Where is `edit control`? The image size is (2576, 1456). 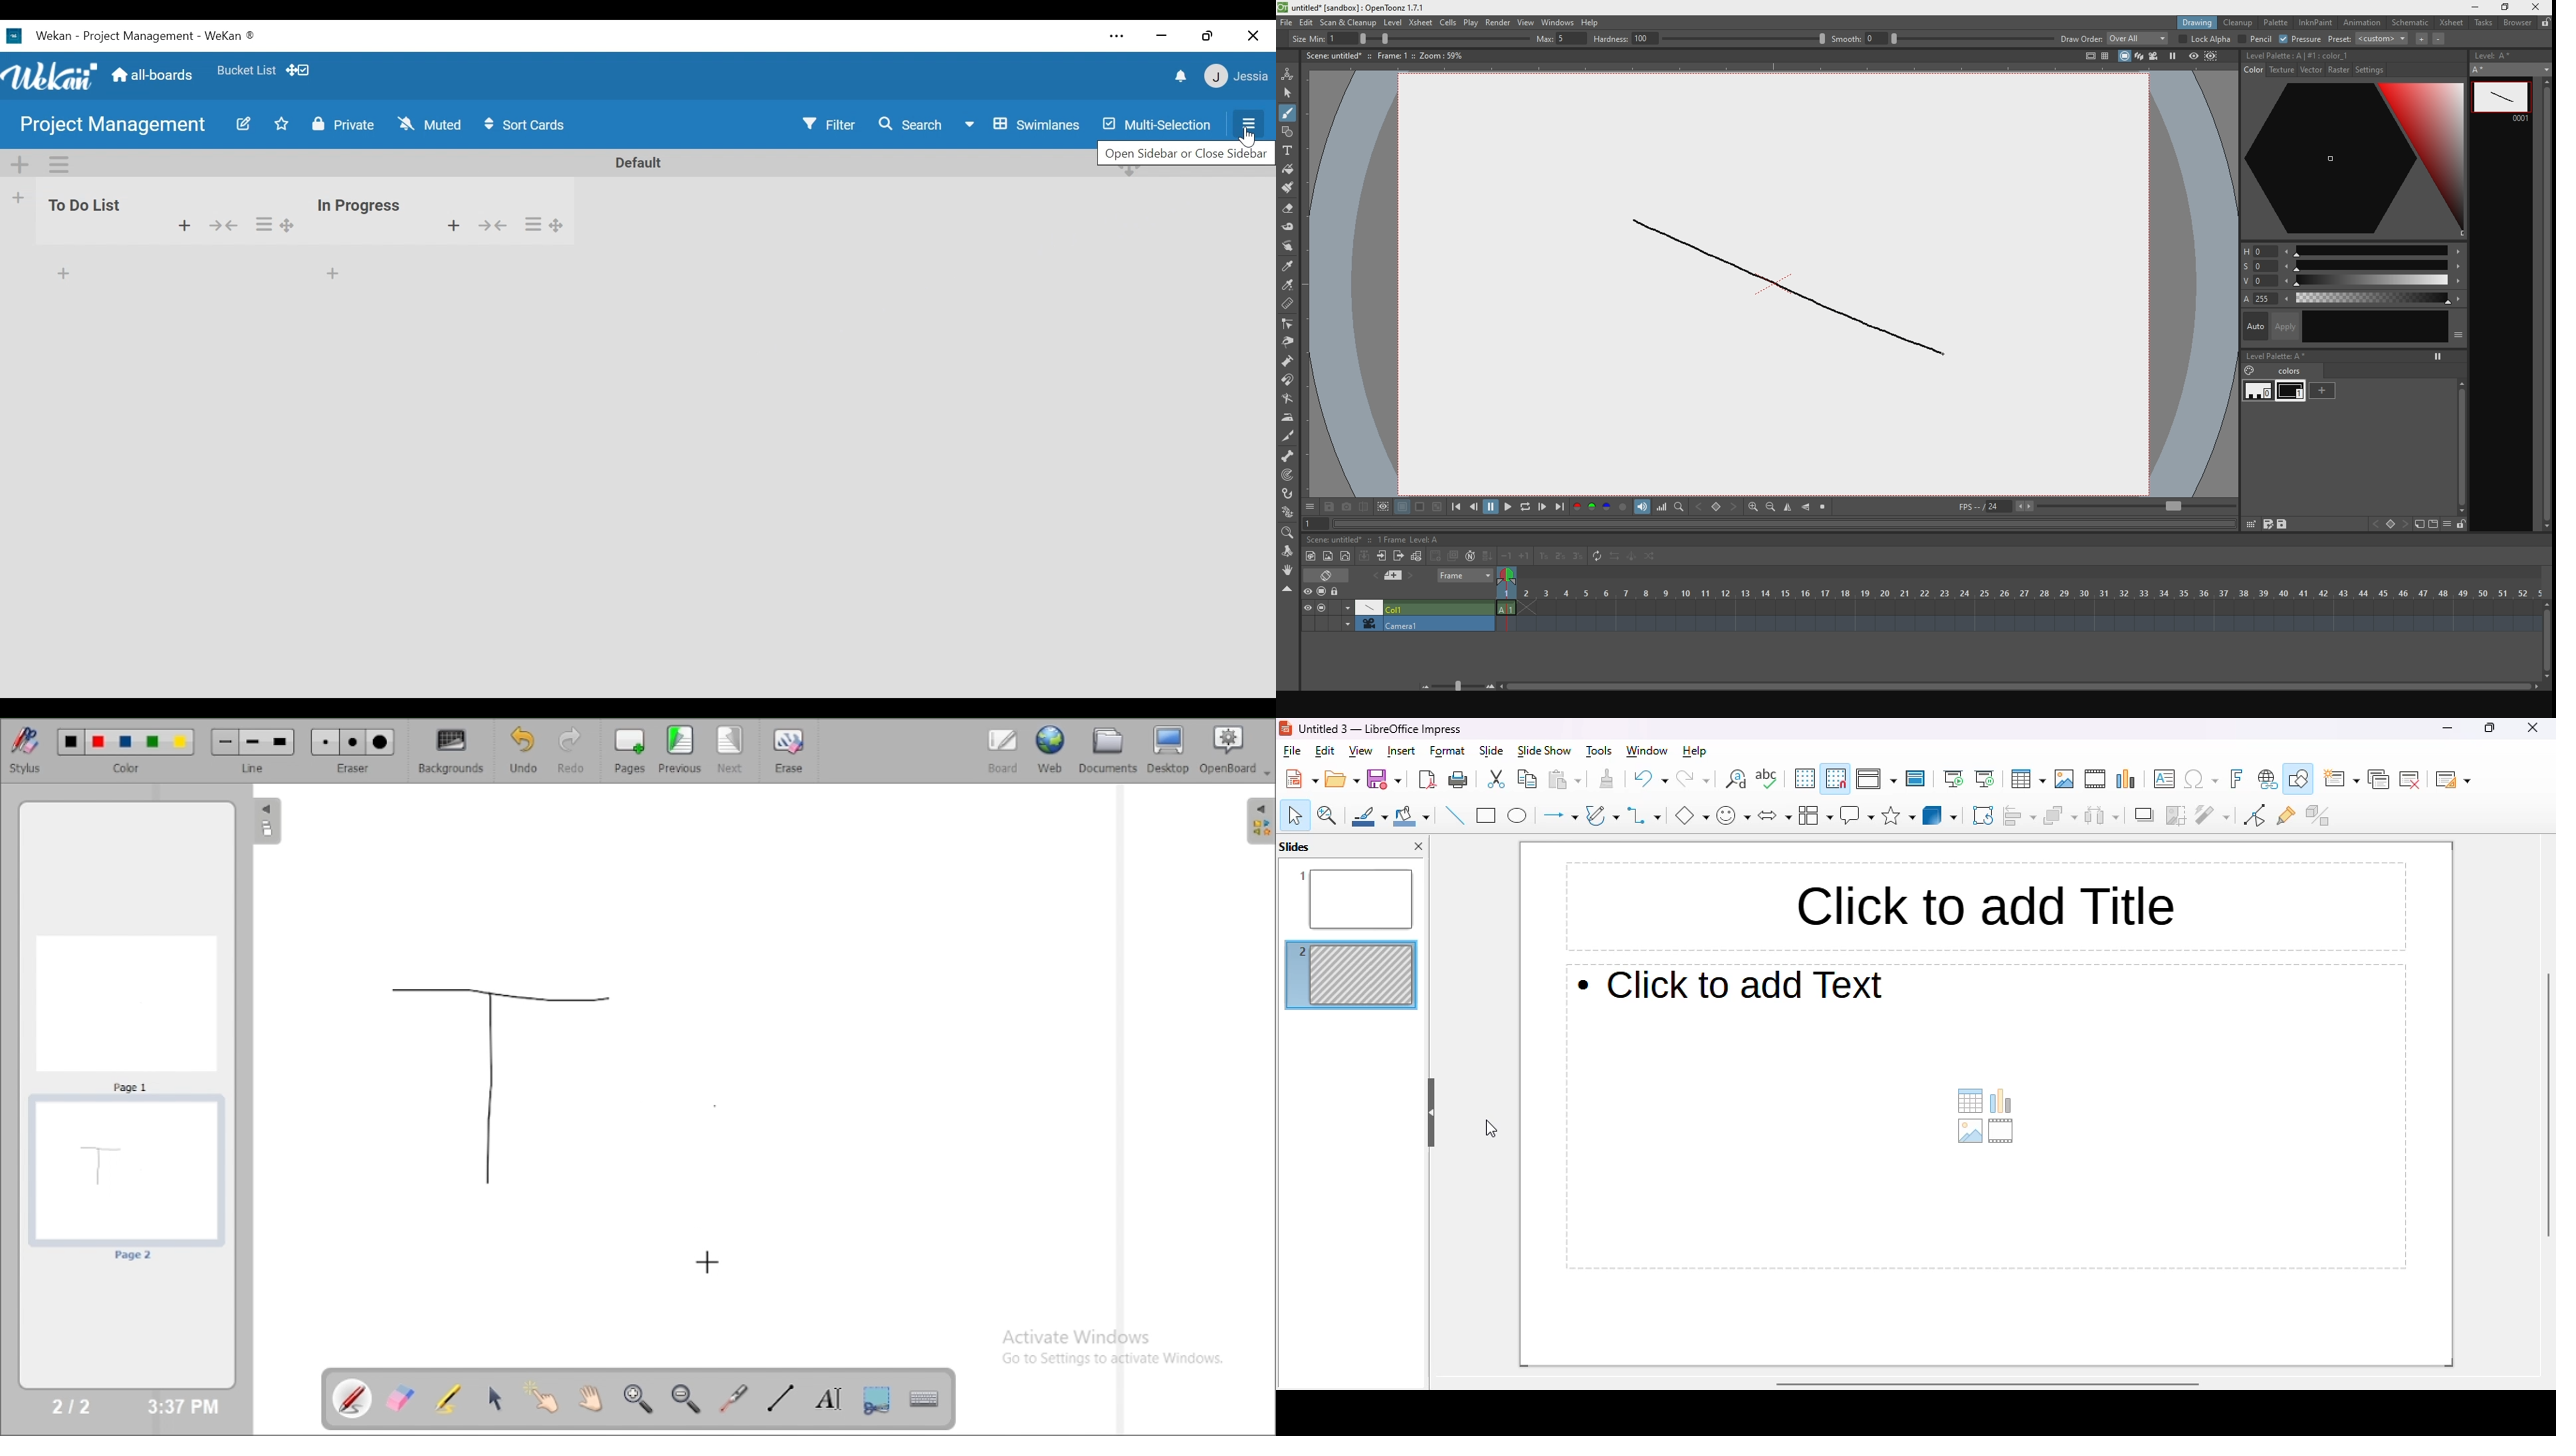 edit control is located at coordinates (1289, 325).